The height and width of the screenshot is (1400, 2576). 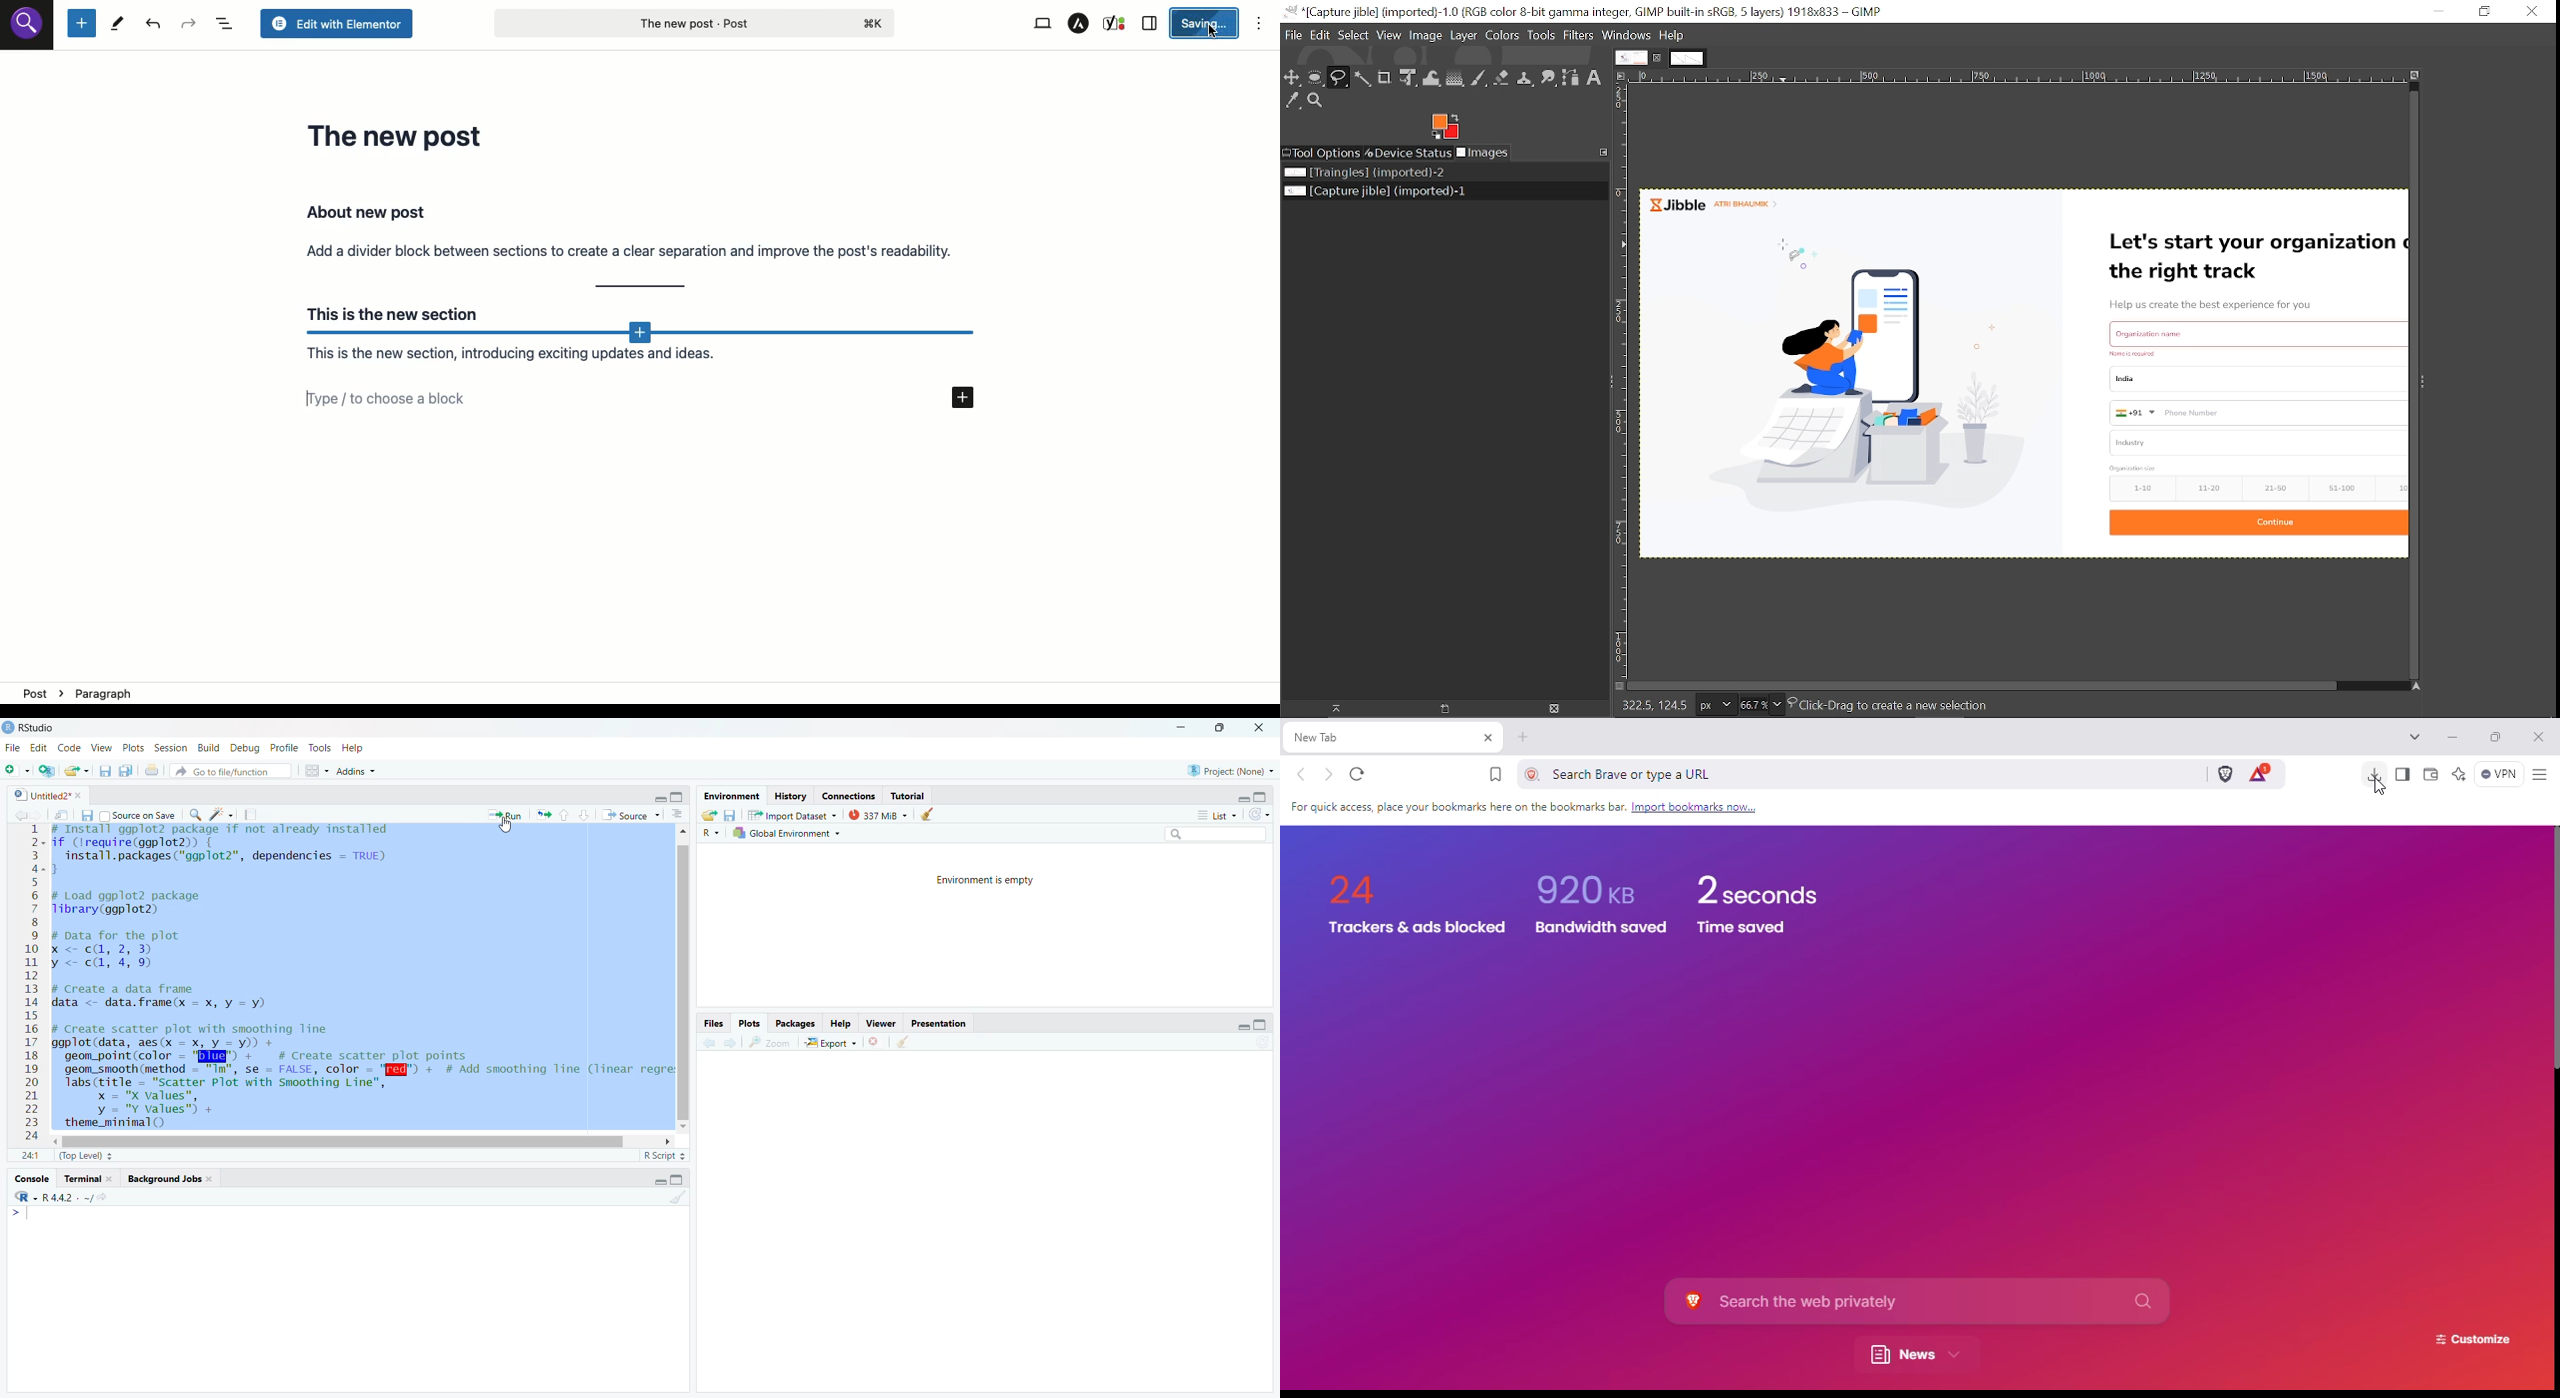 I want to click on workspace pane, so click(x=319, y=770).